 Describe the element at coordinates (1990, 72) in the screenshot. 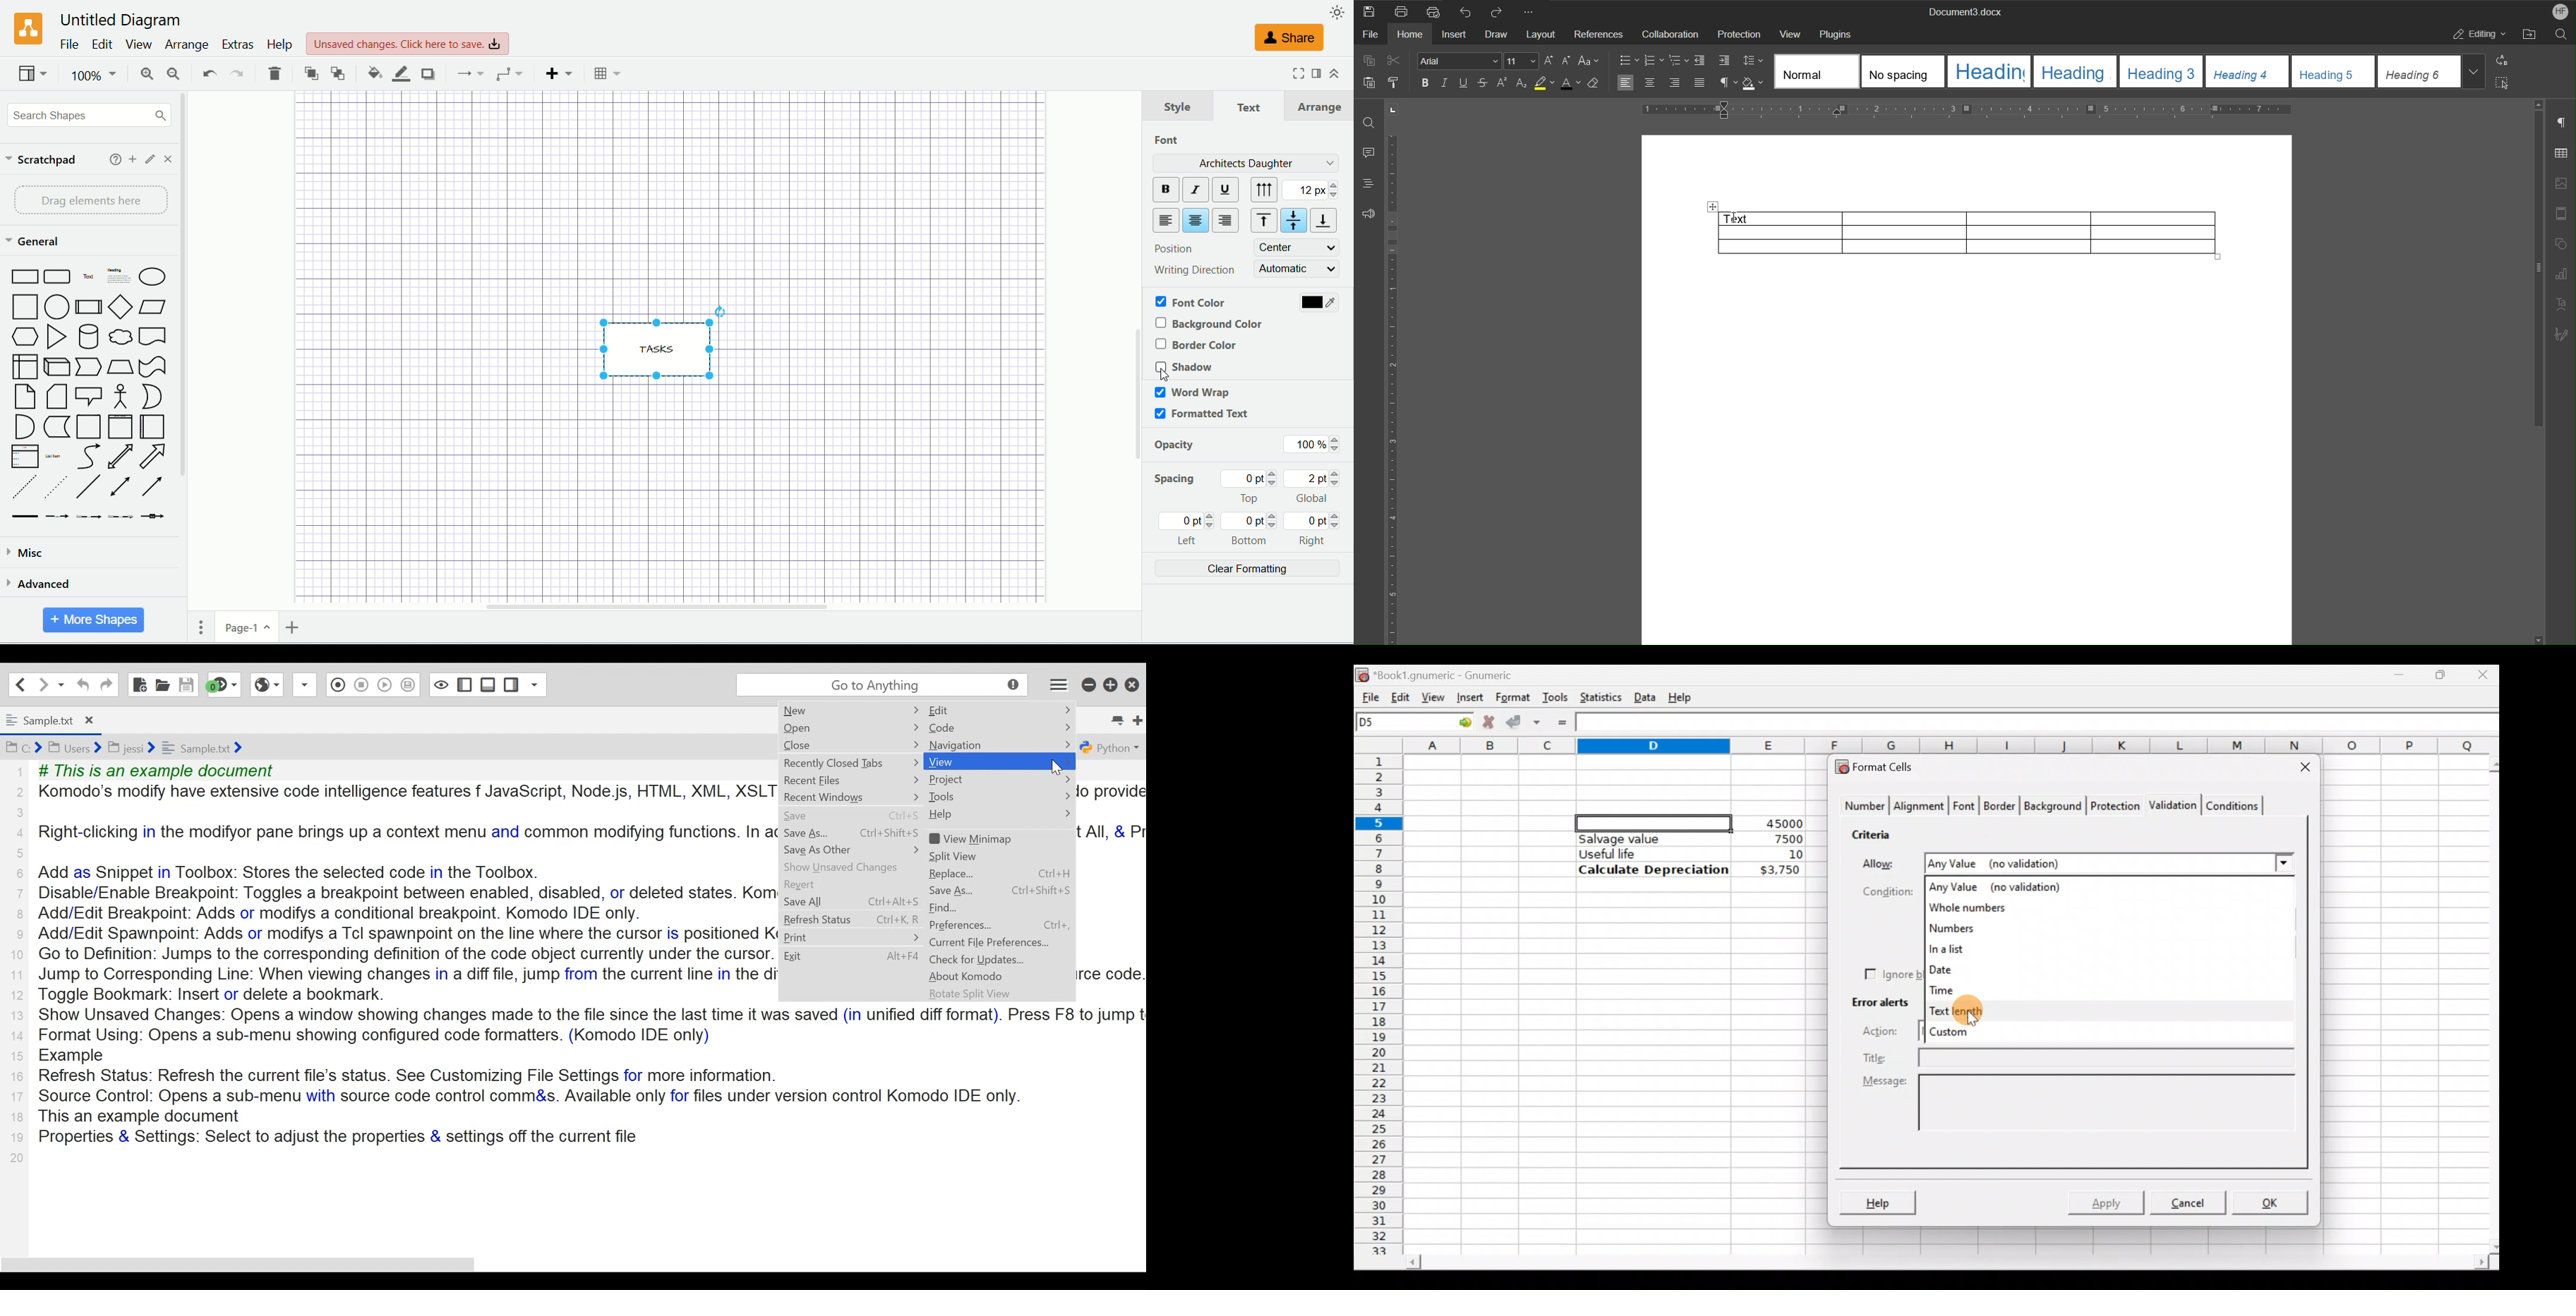

I see `Heading 1` at that location.